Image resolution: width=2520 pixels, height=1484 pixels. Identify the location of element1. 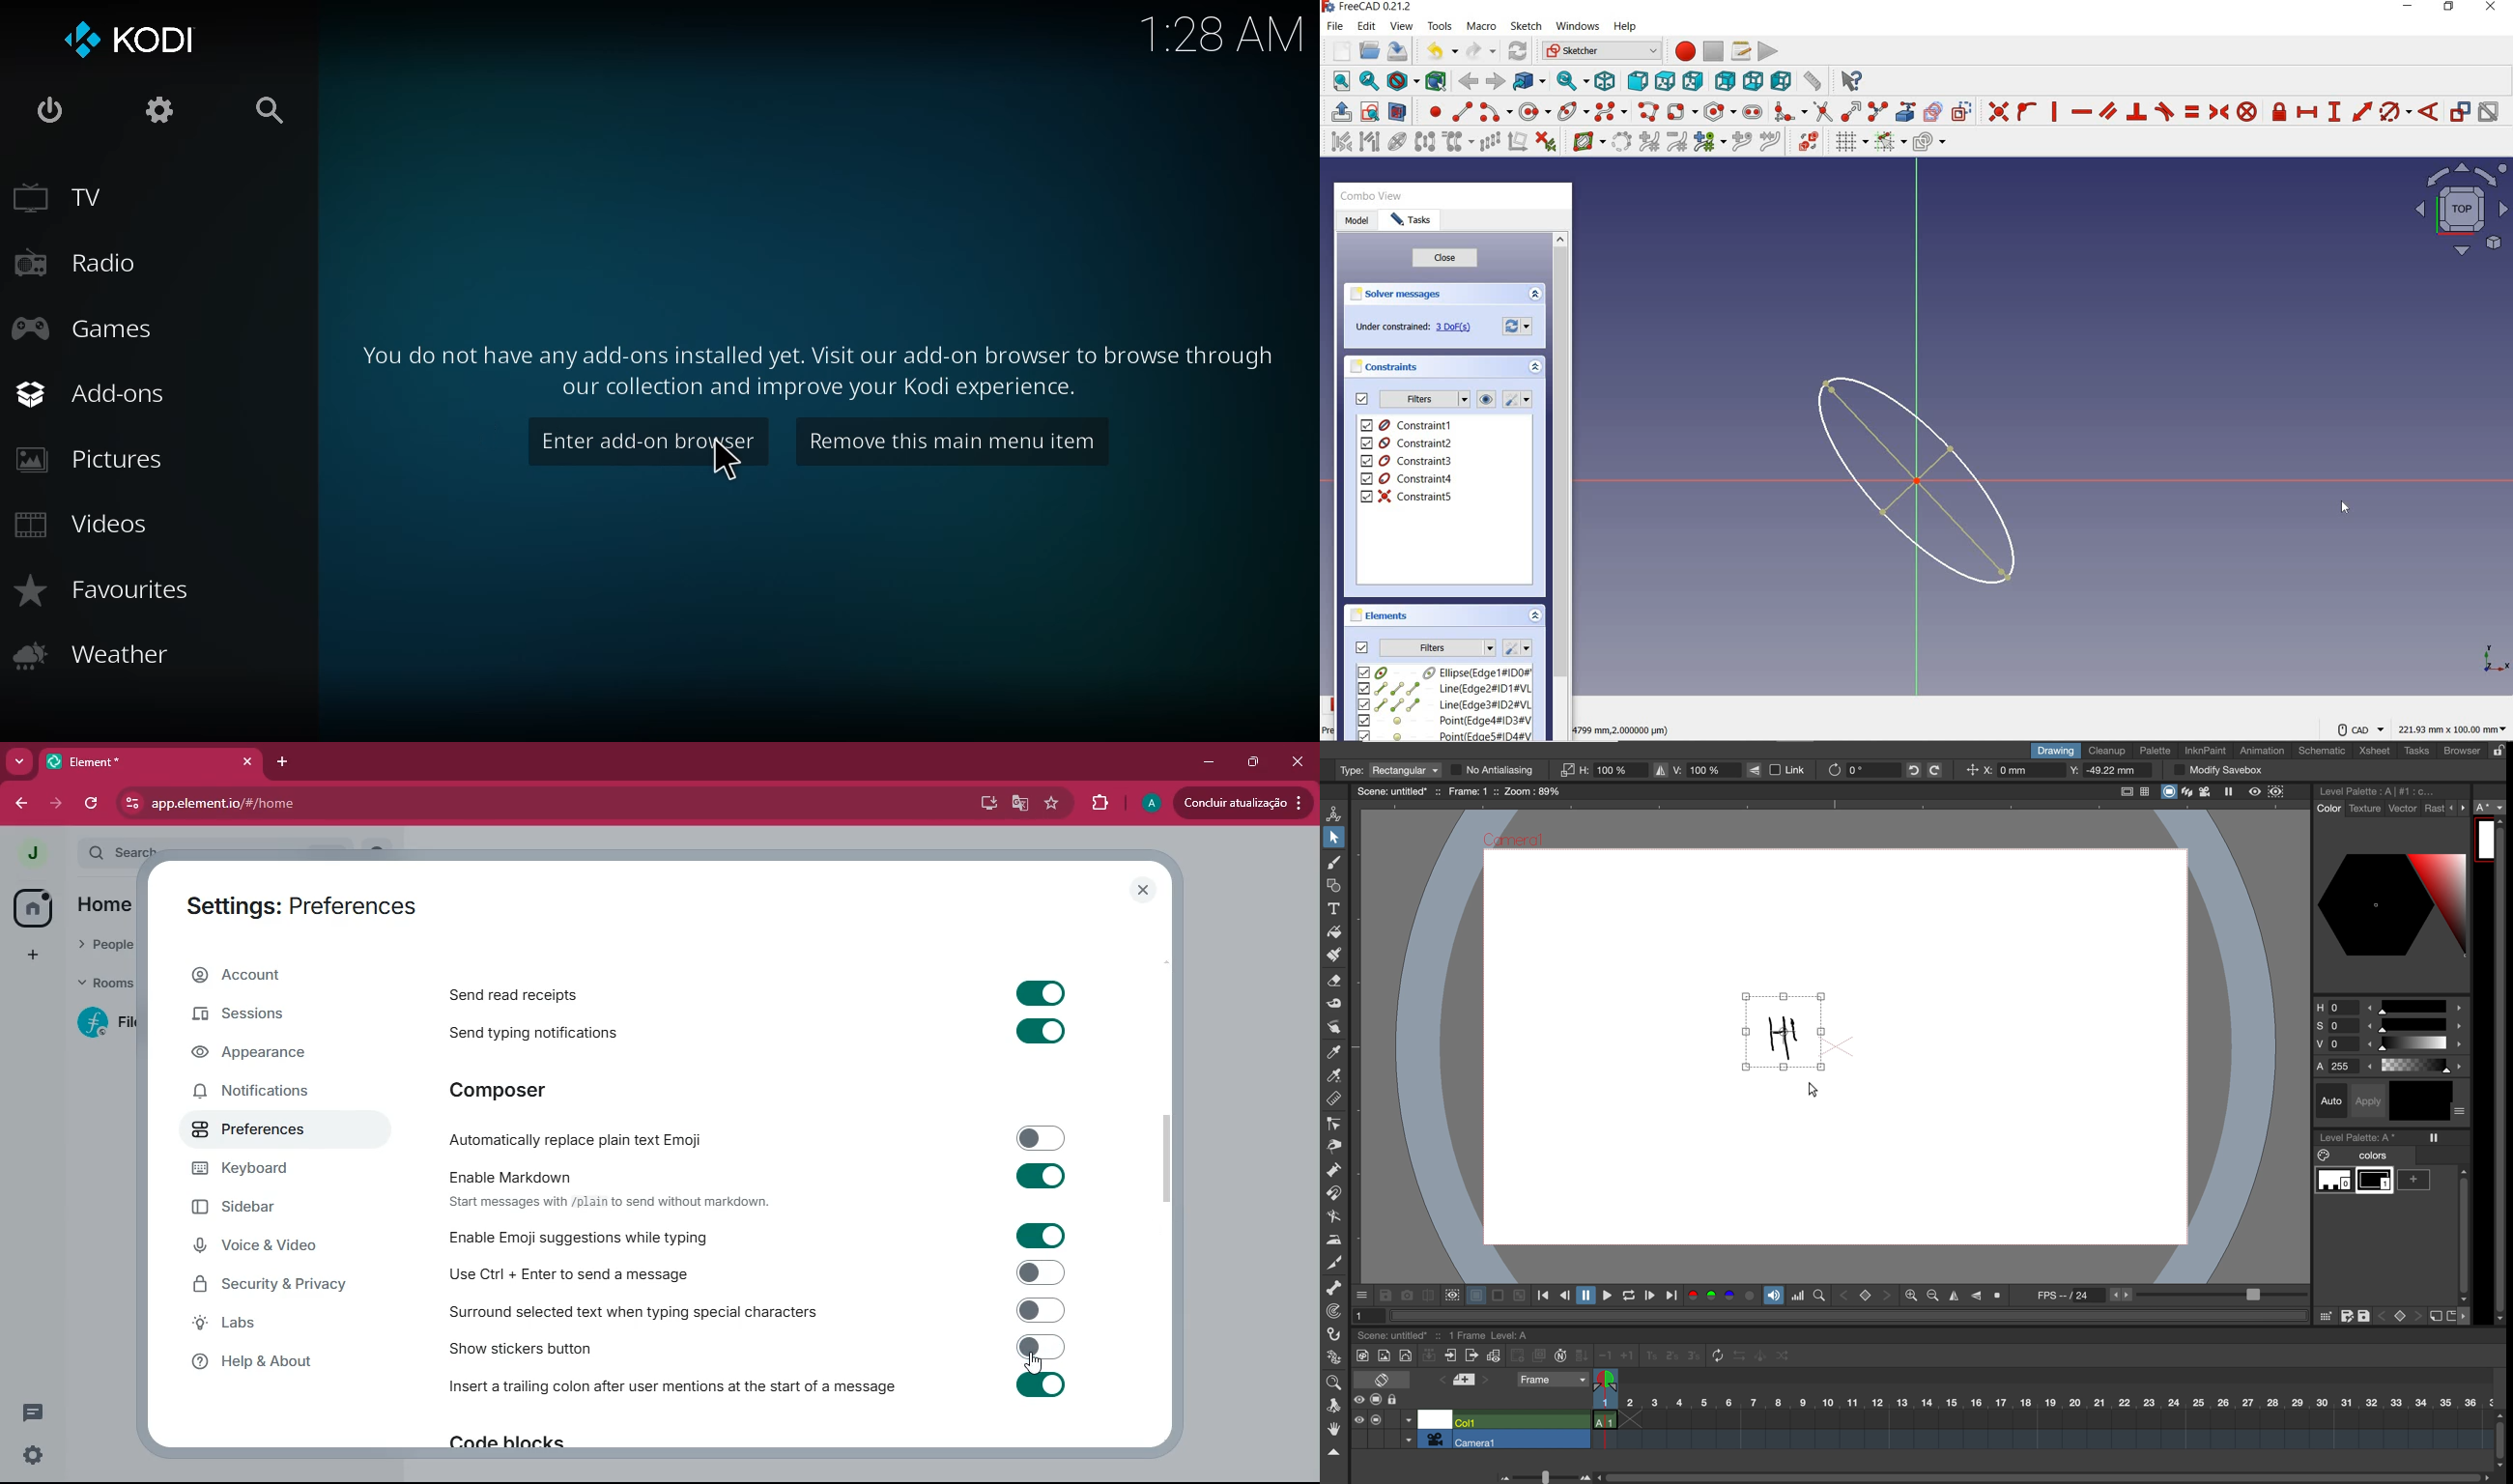
(1443, 672).